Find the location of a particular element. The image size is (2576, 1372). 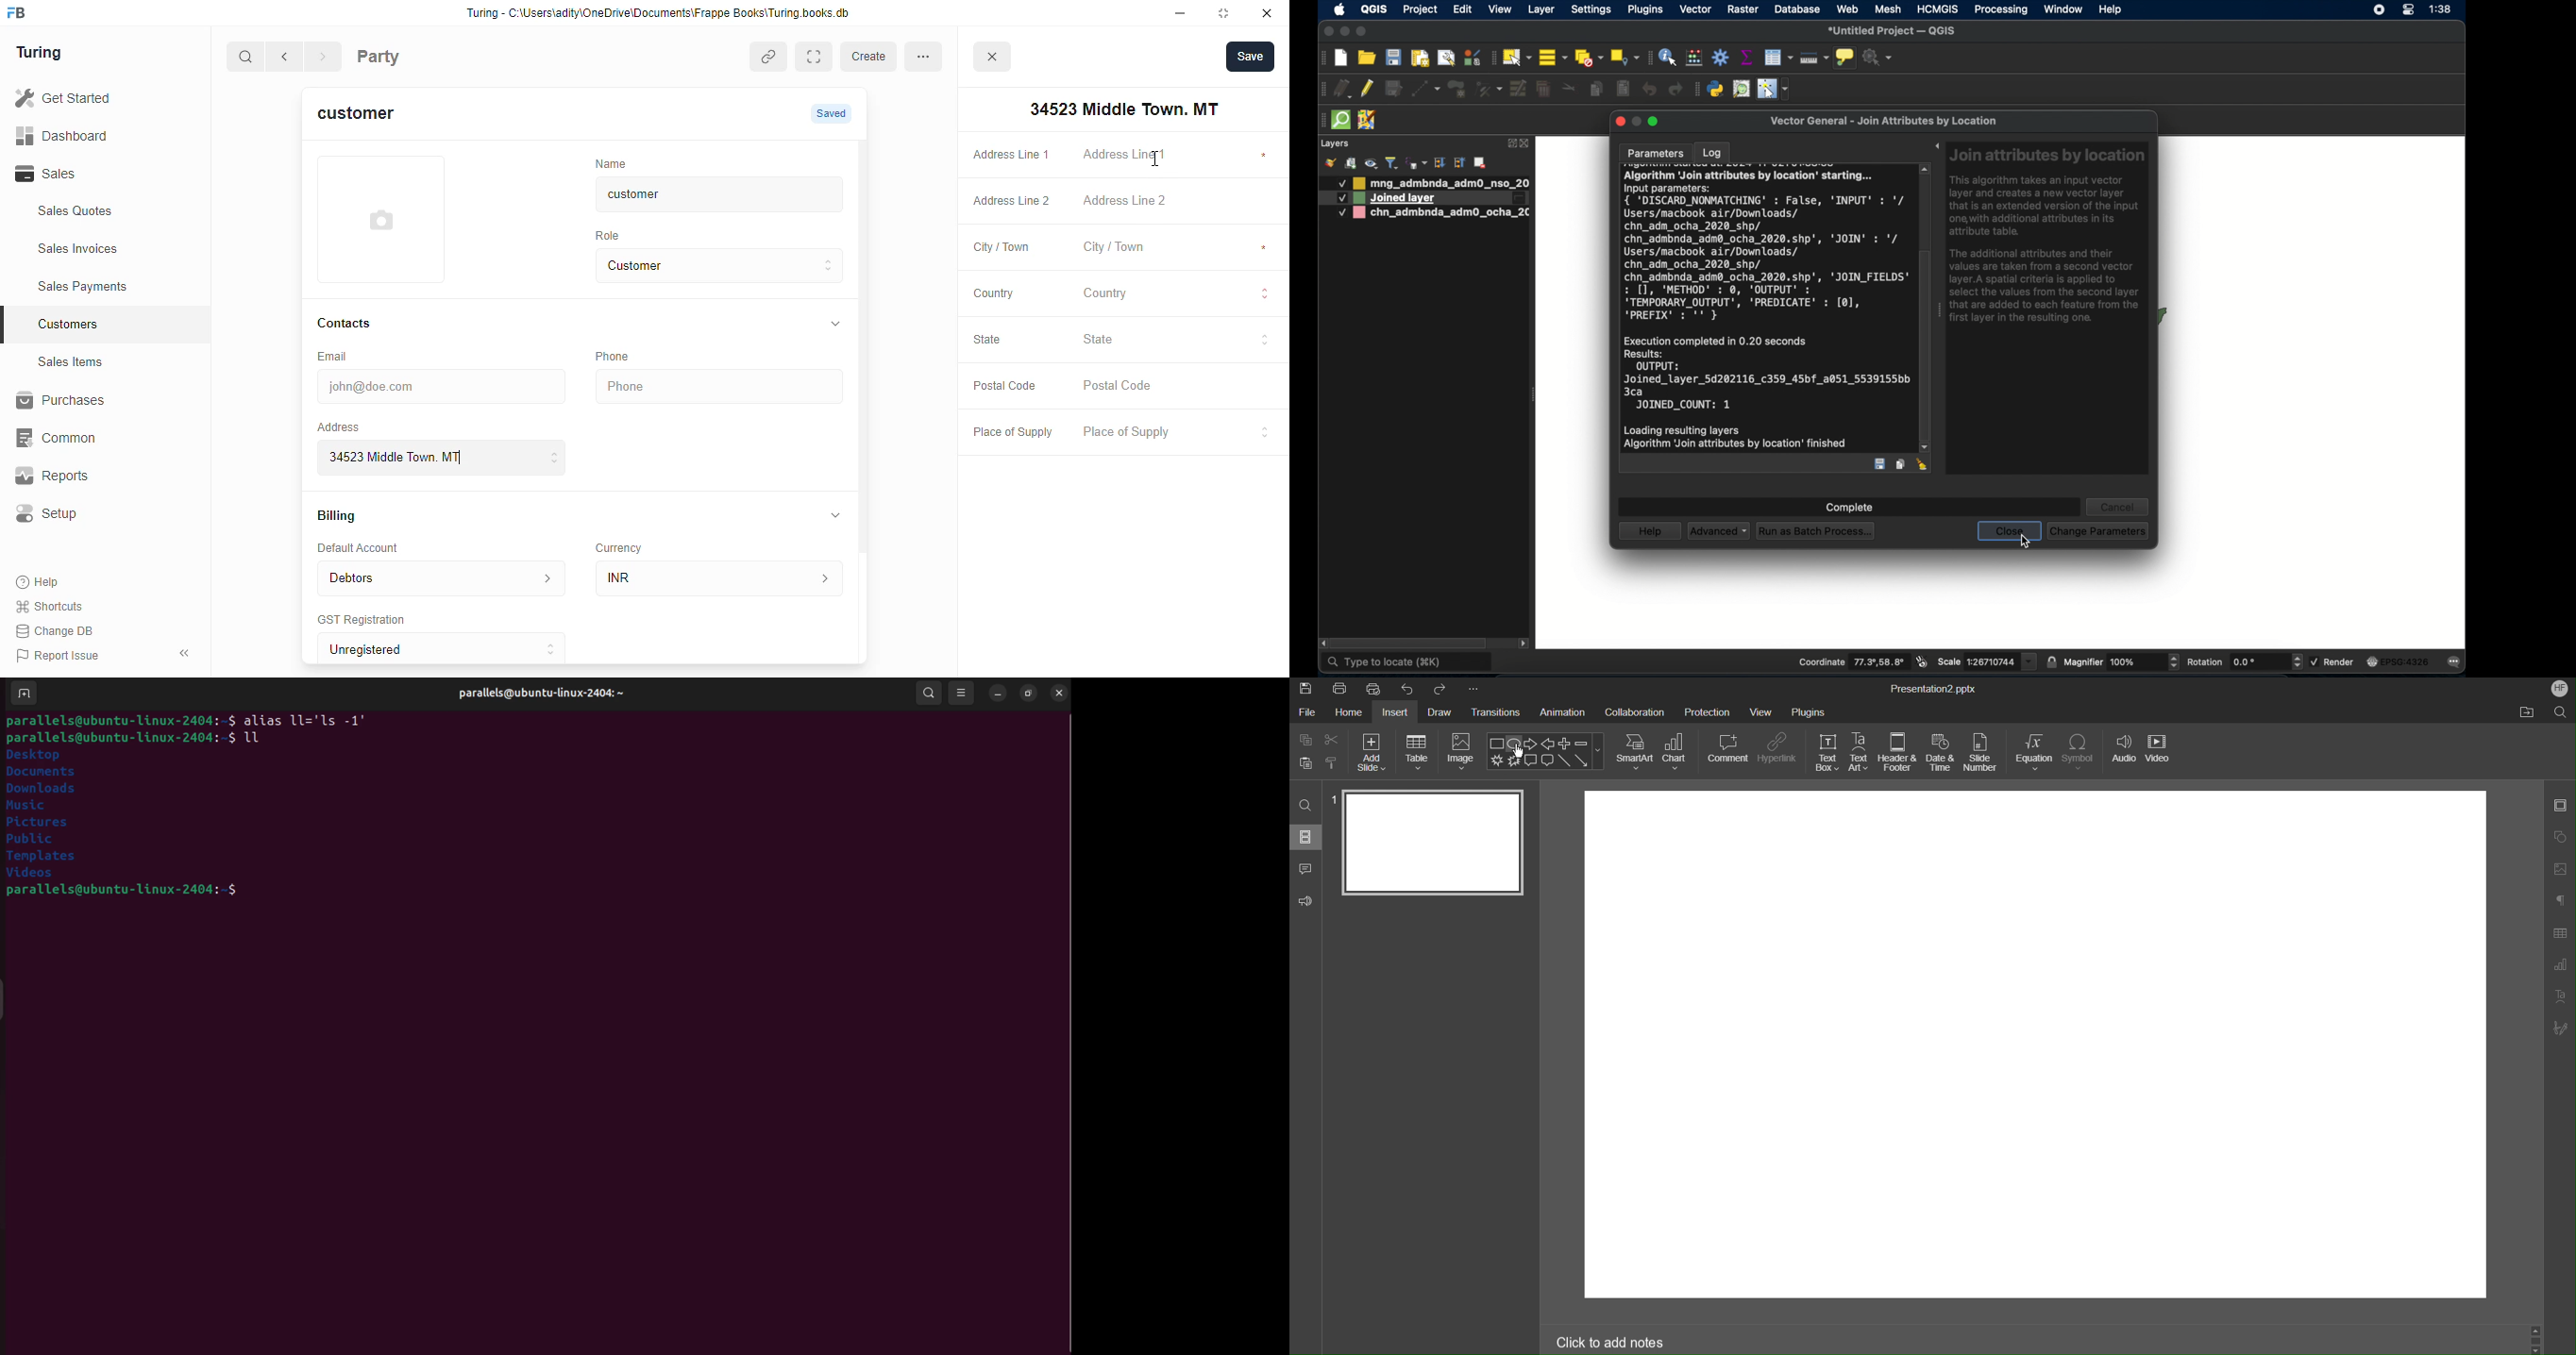

City / Town is located at coordinates (1002, 249).